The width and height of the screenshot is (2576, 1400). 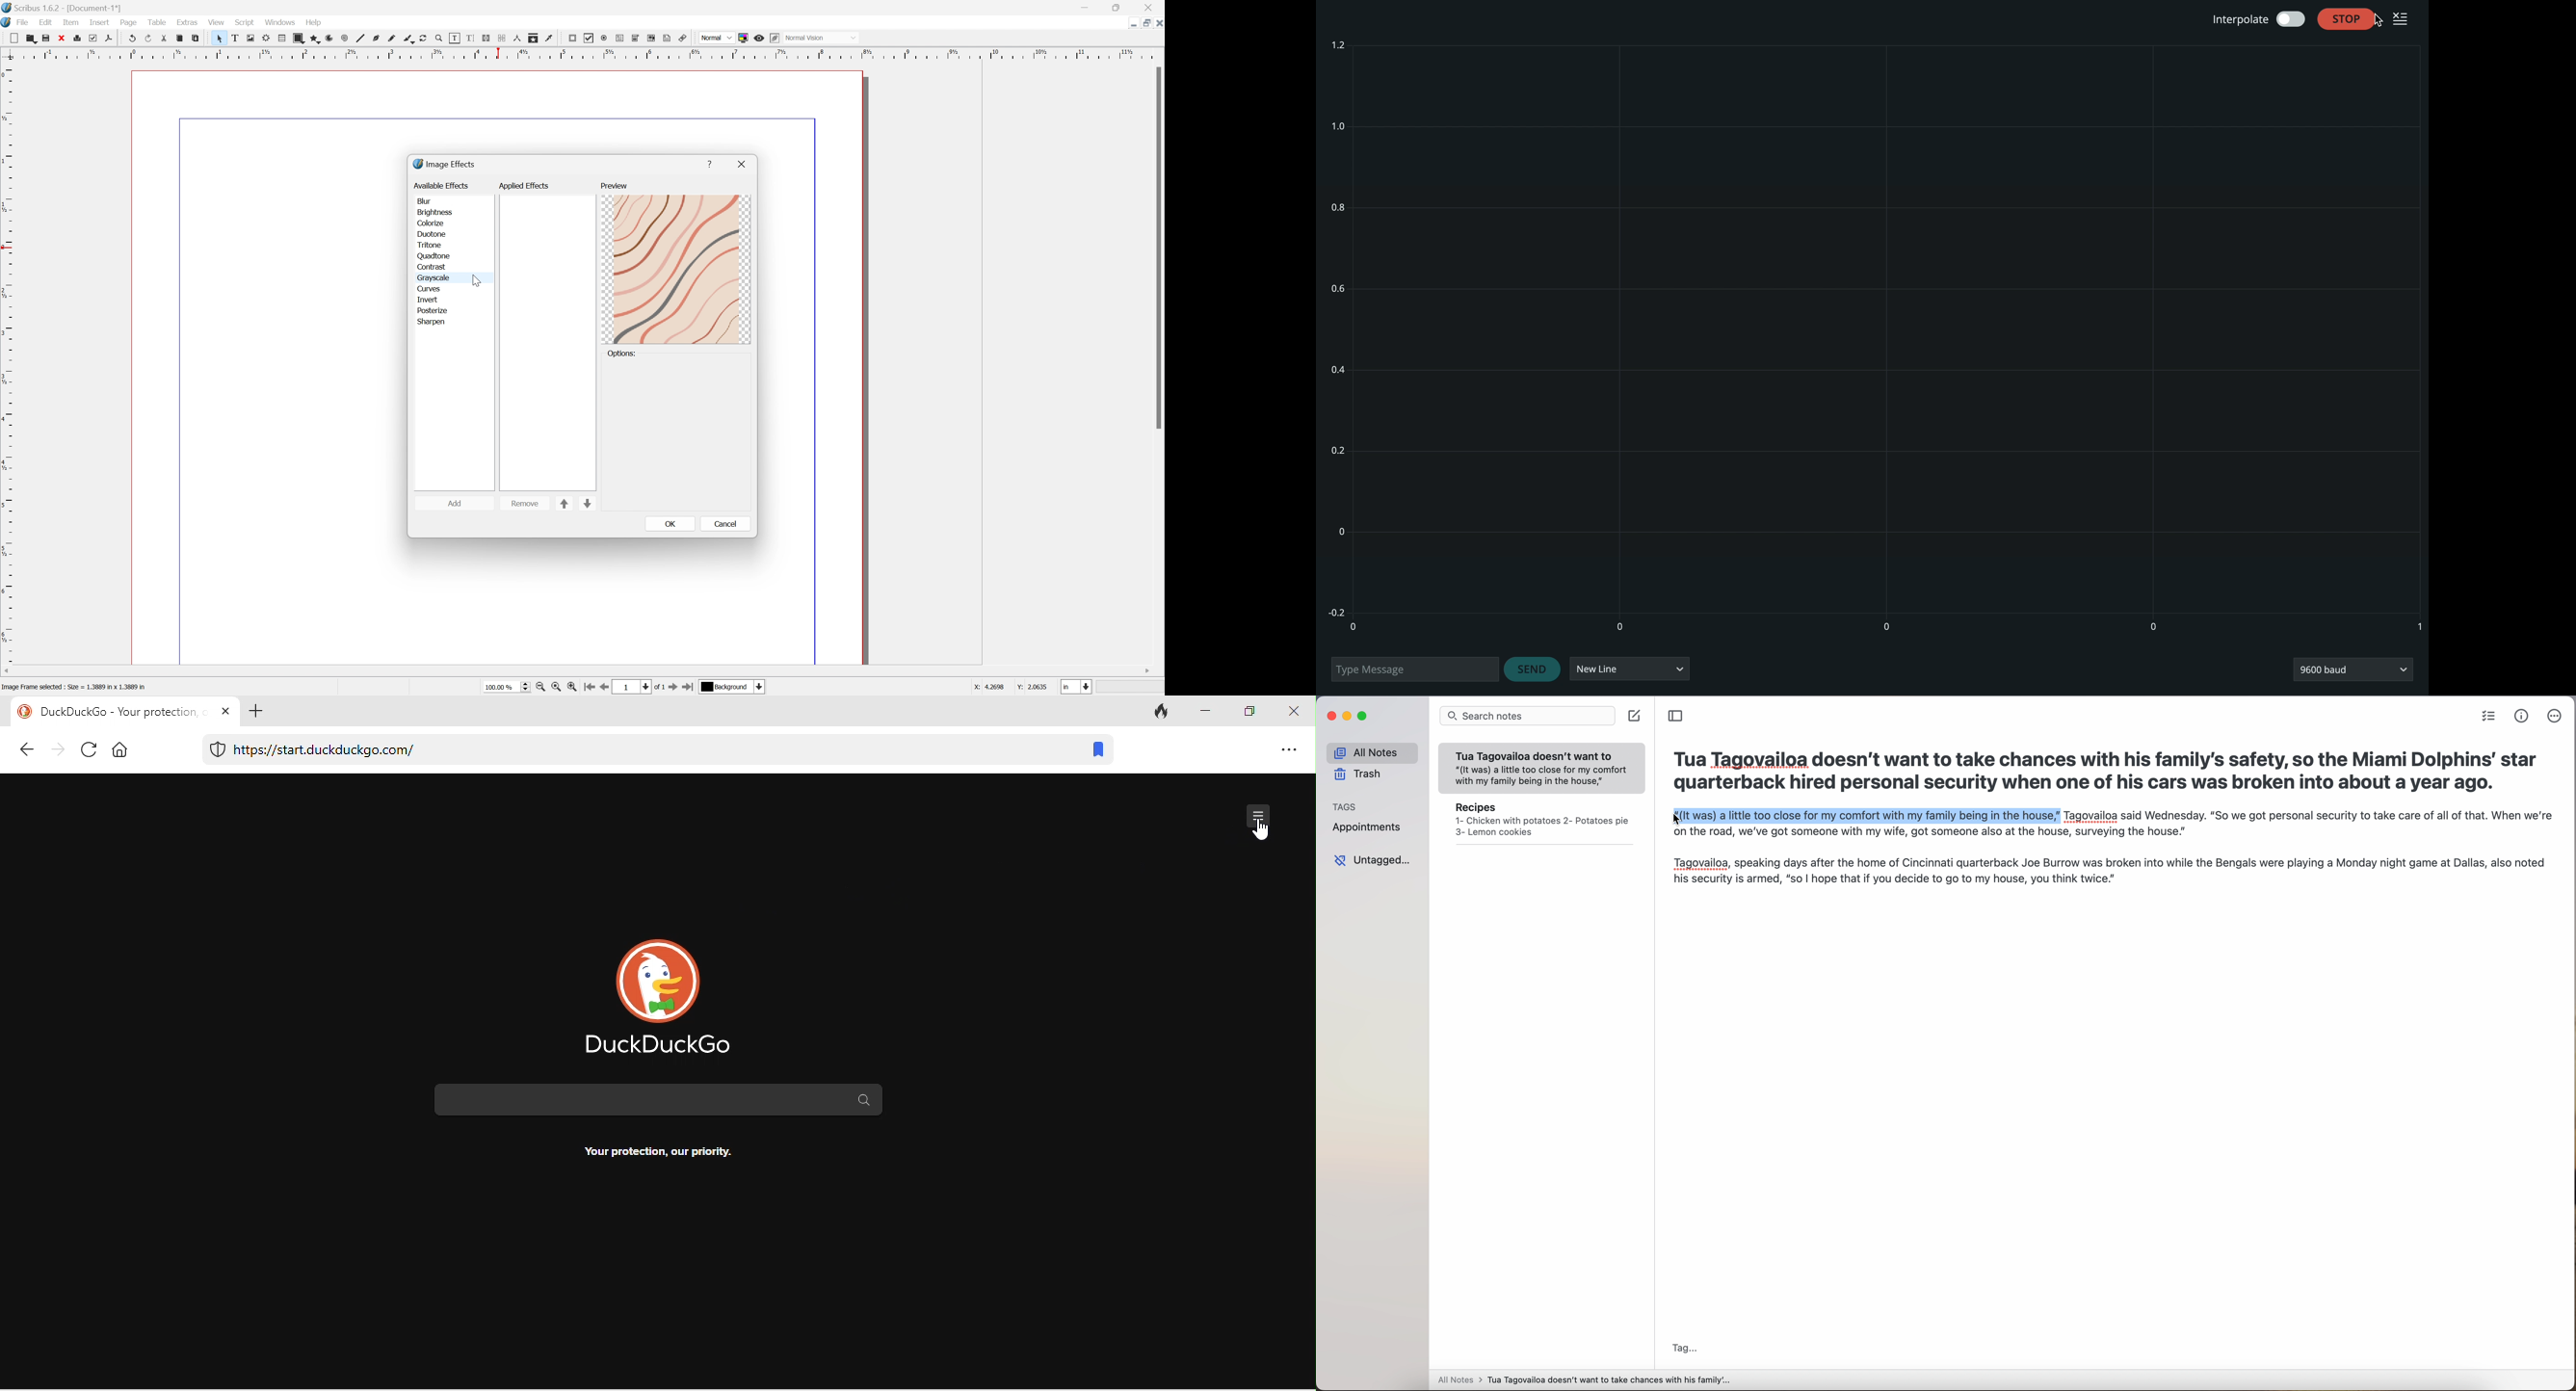 What do you see at coordinates (168, 40) in the screenshot?
I see `Cut` at bounding box center [168, 40].